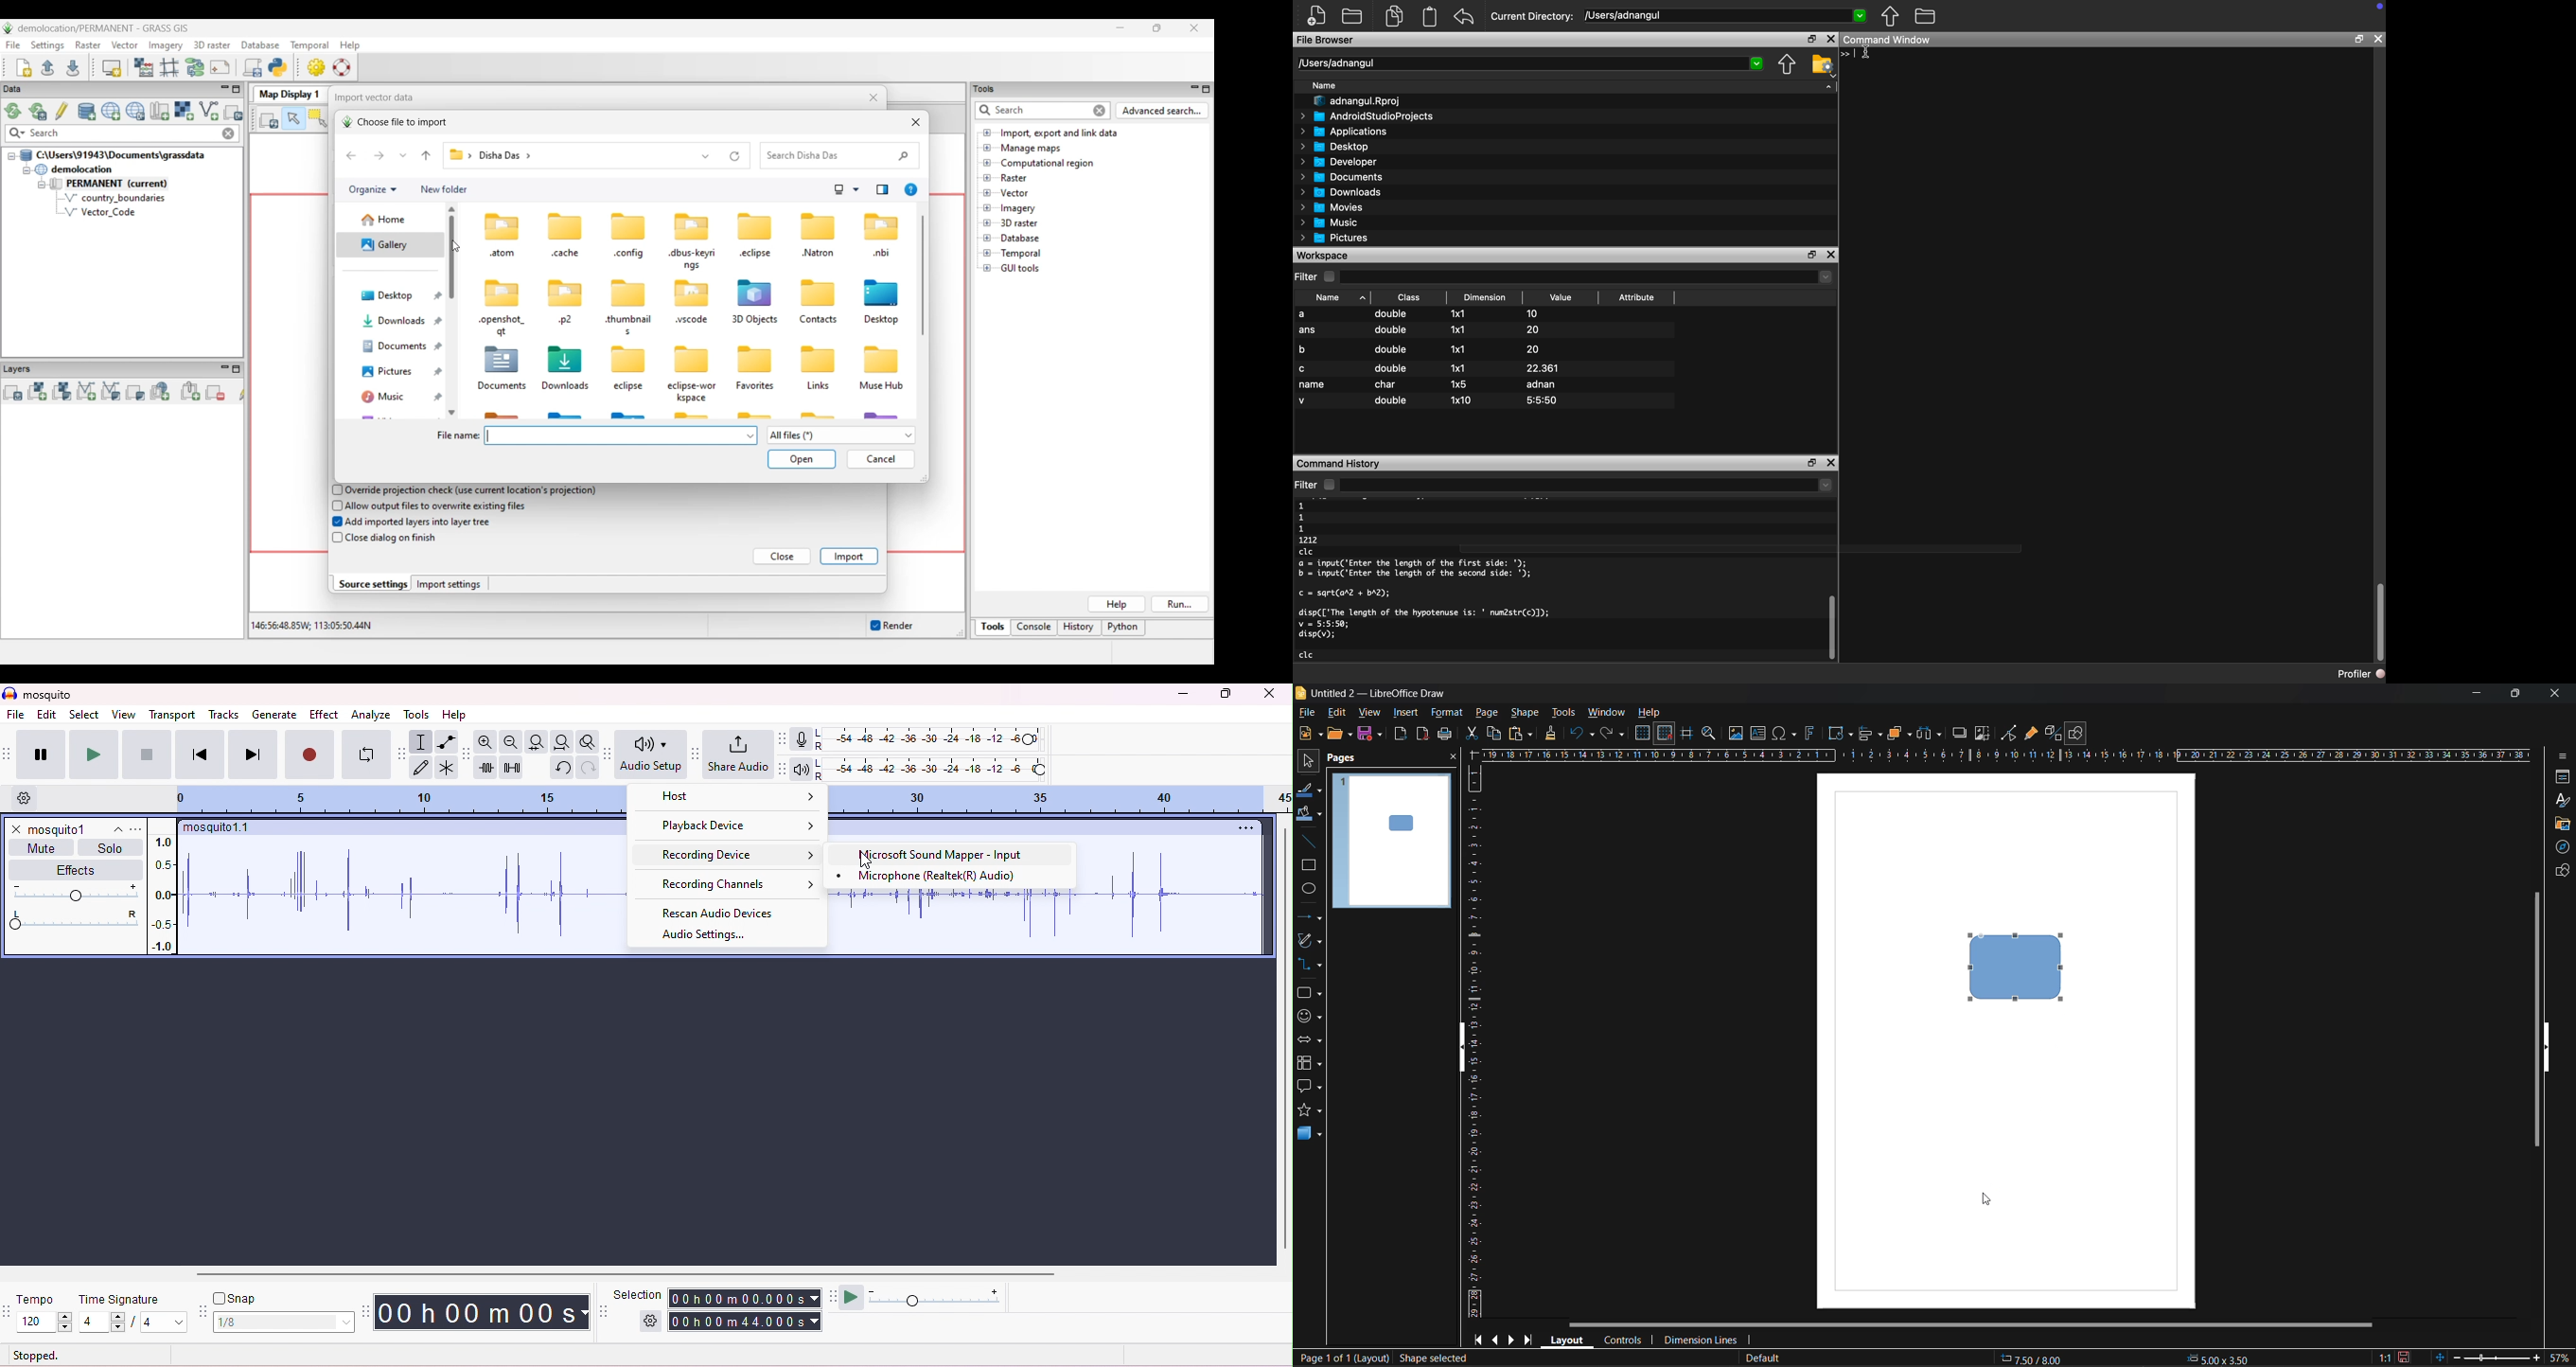  I want to click on audio set up, so click(651, 755).